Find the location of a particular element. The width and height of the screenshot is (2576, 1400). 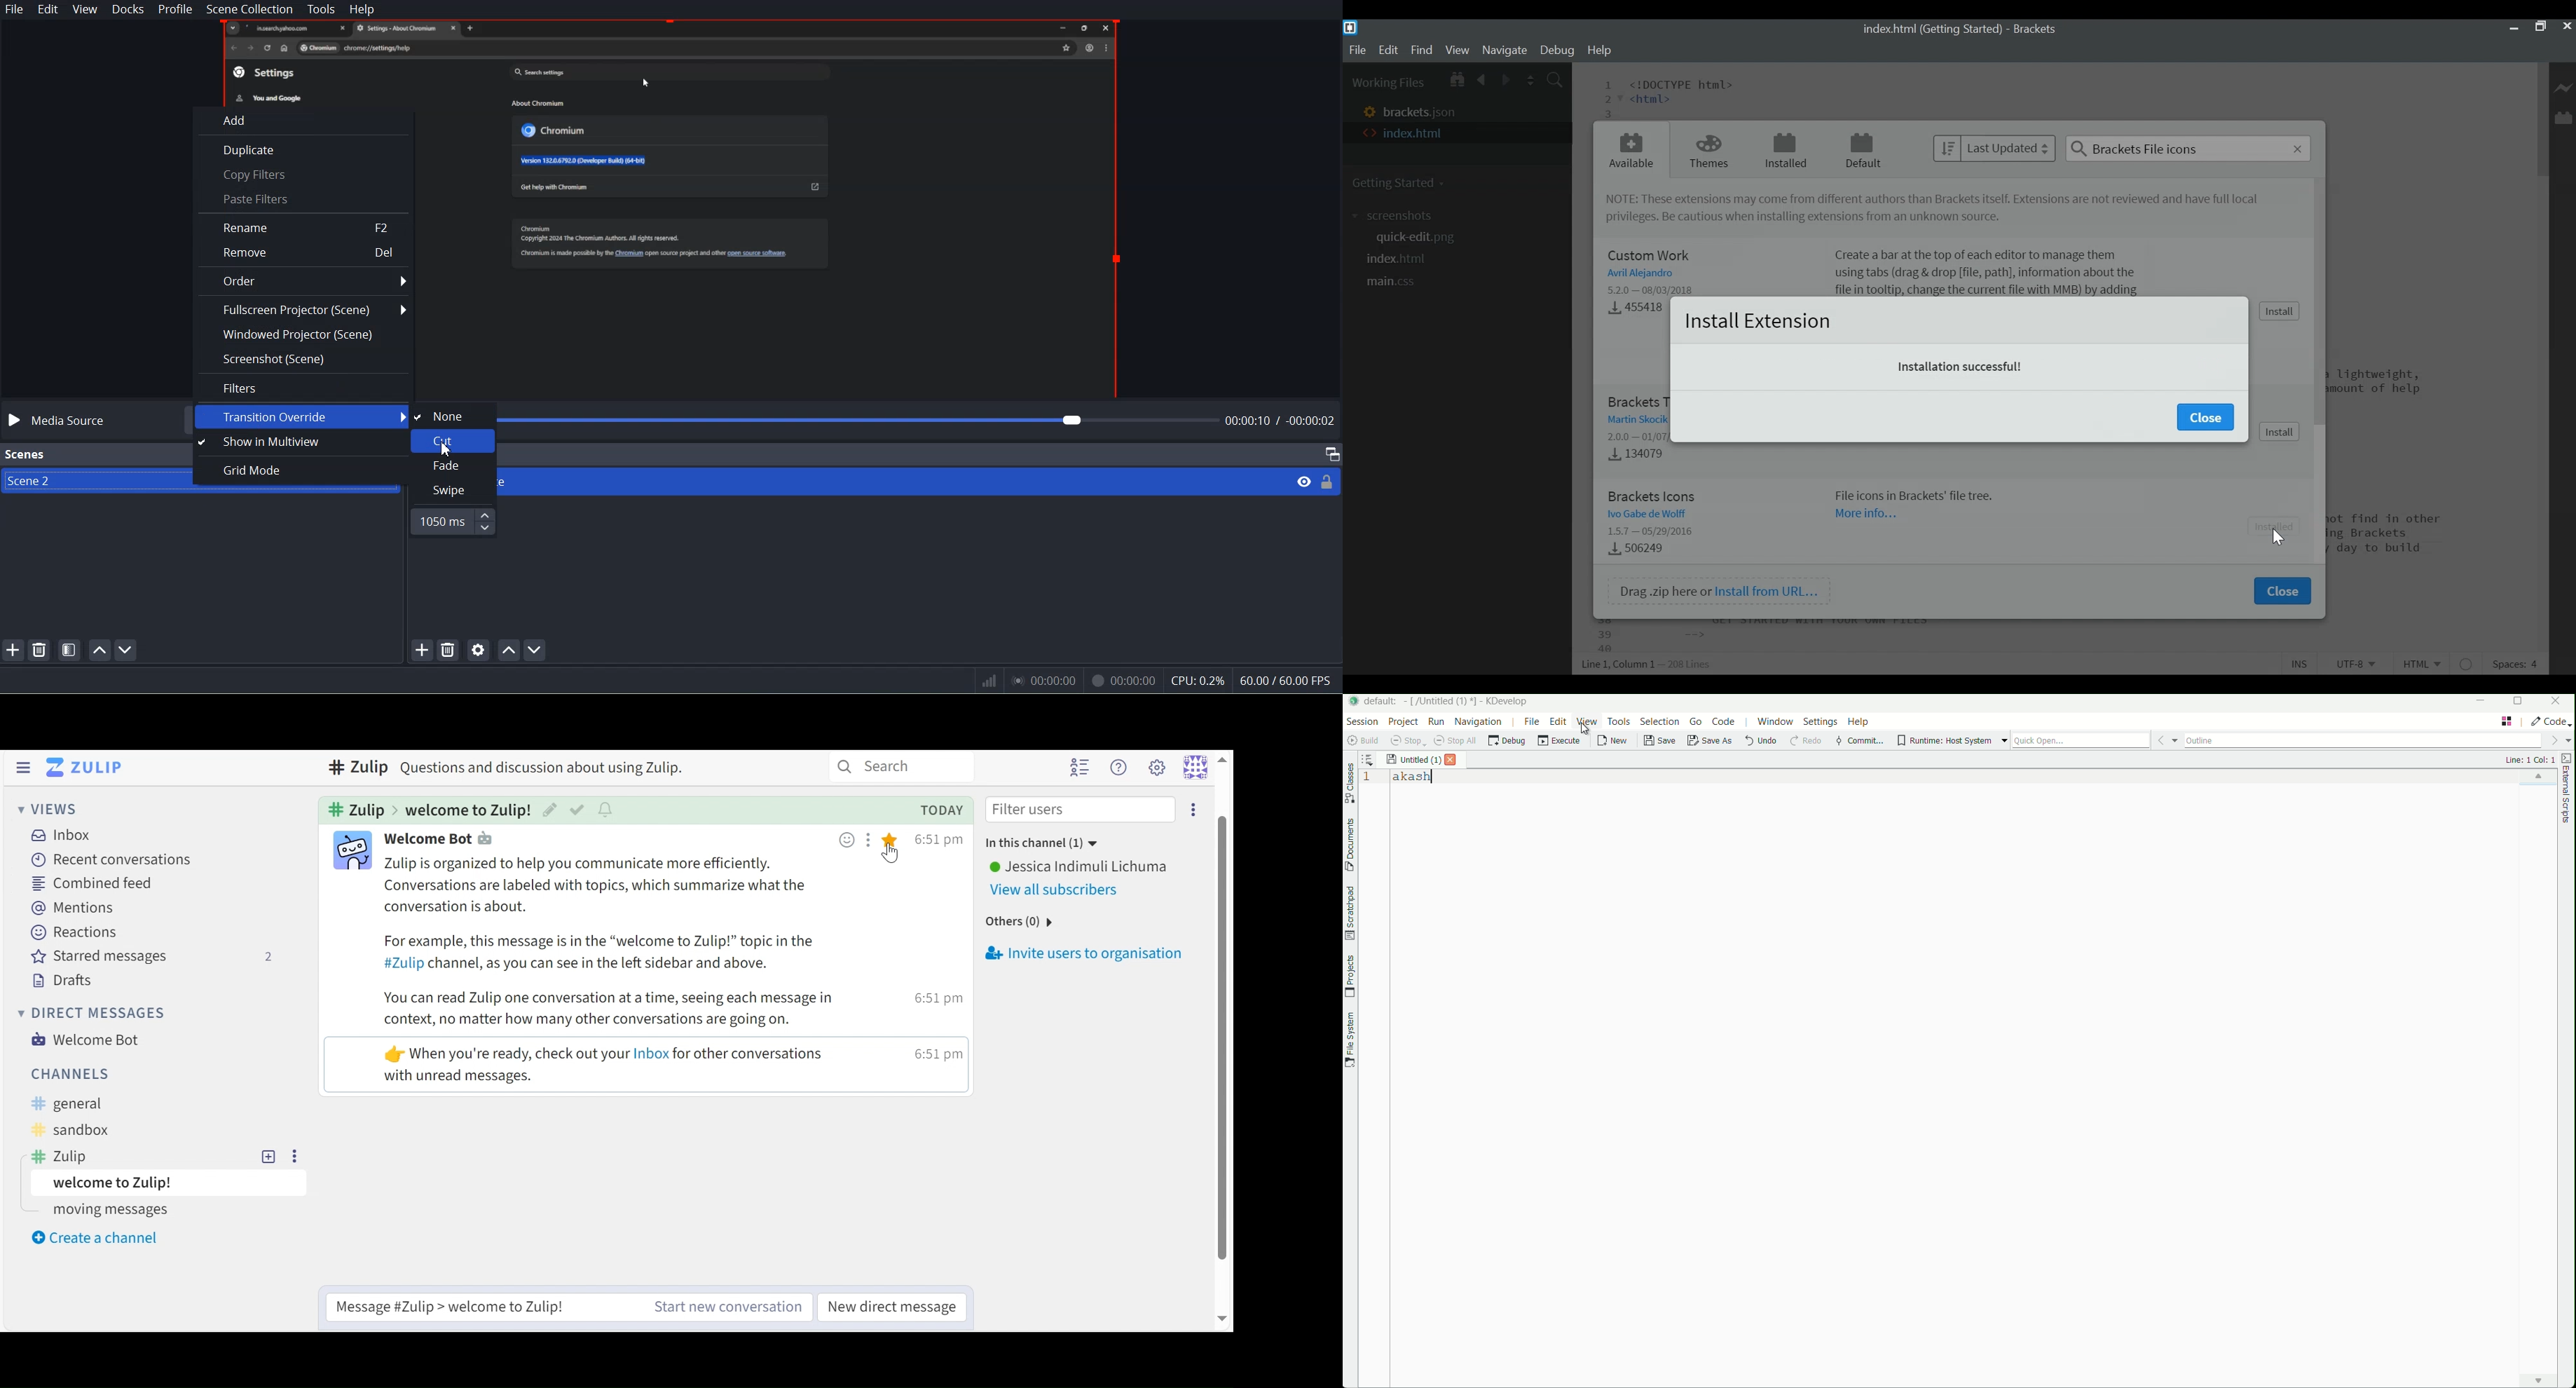

NOTE: These Extensions may come from different authors than brackets itself. Extensions are not reviewed and have not full privileges is located at coordinates (1937, 200).